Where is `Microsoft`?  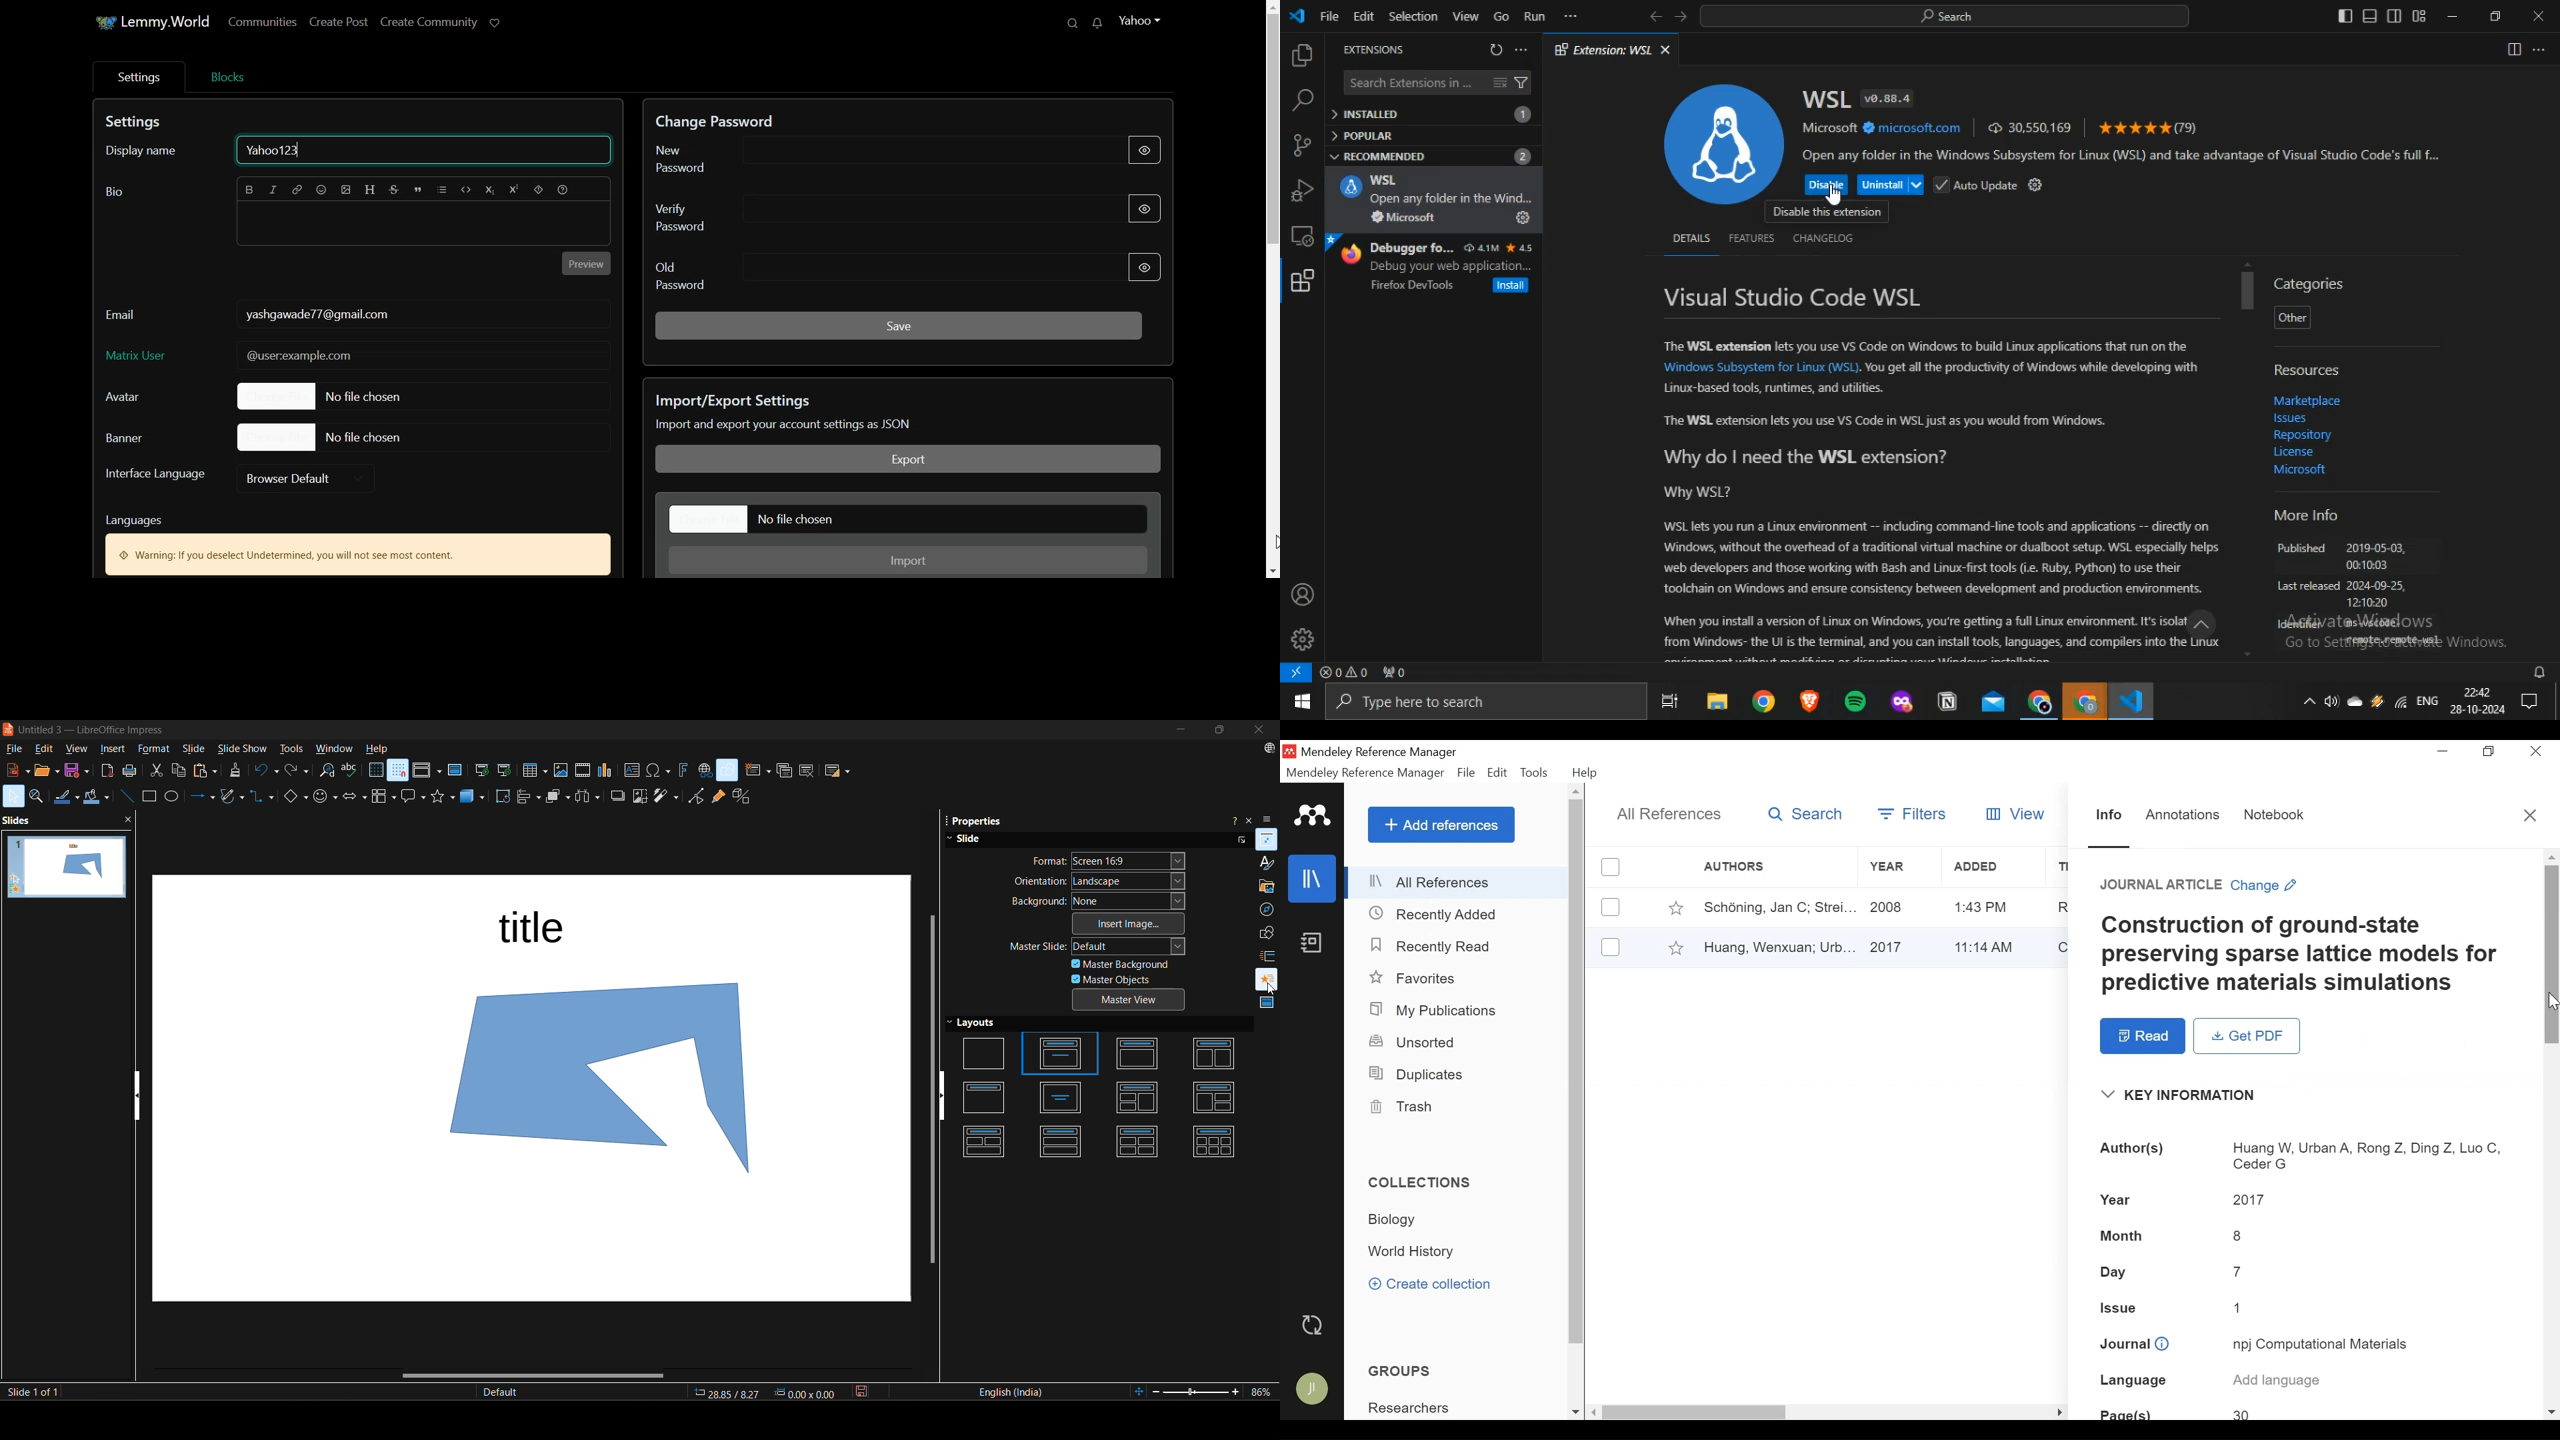
Microsoft is located at coordinates (1830, 127).